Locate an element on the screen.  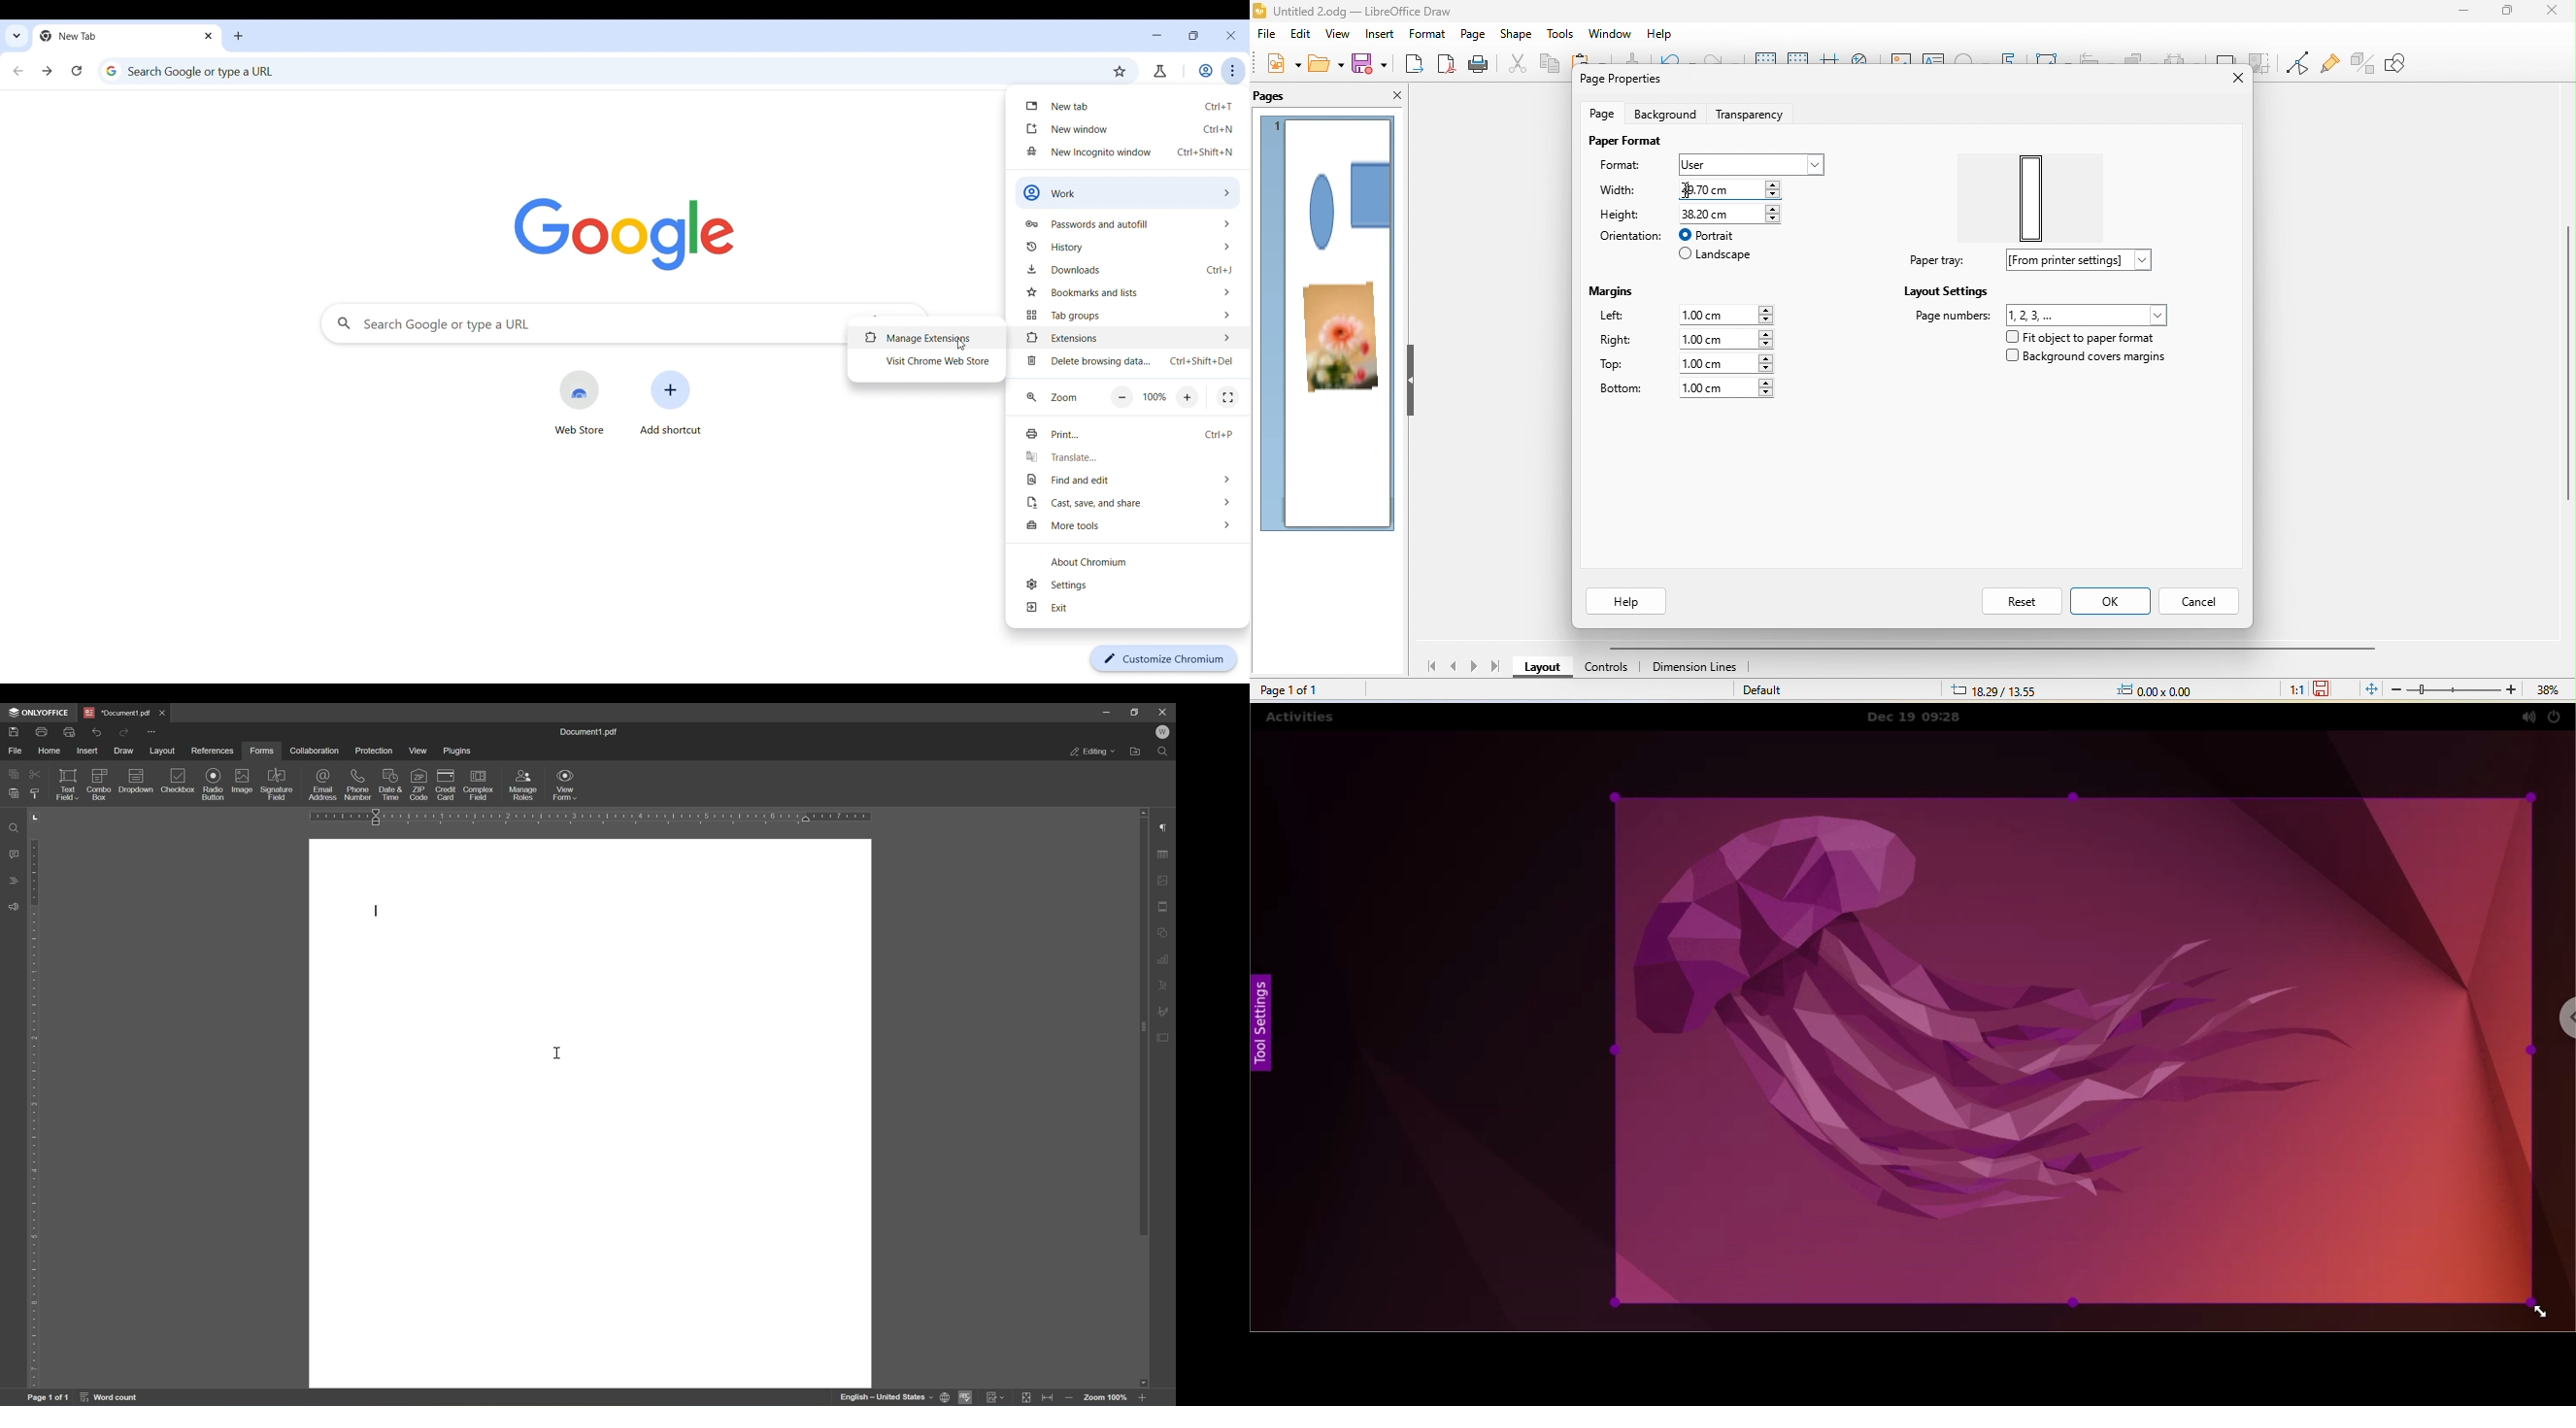
word count is located at coordinates (110, 1398).